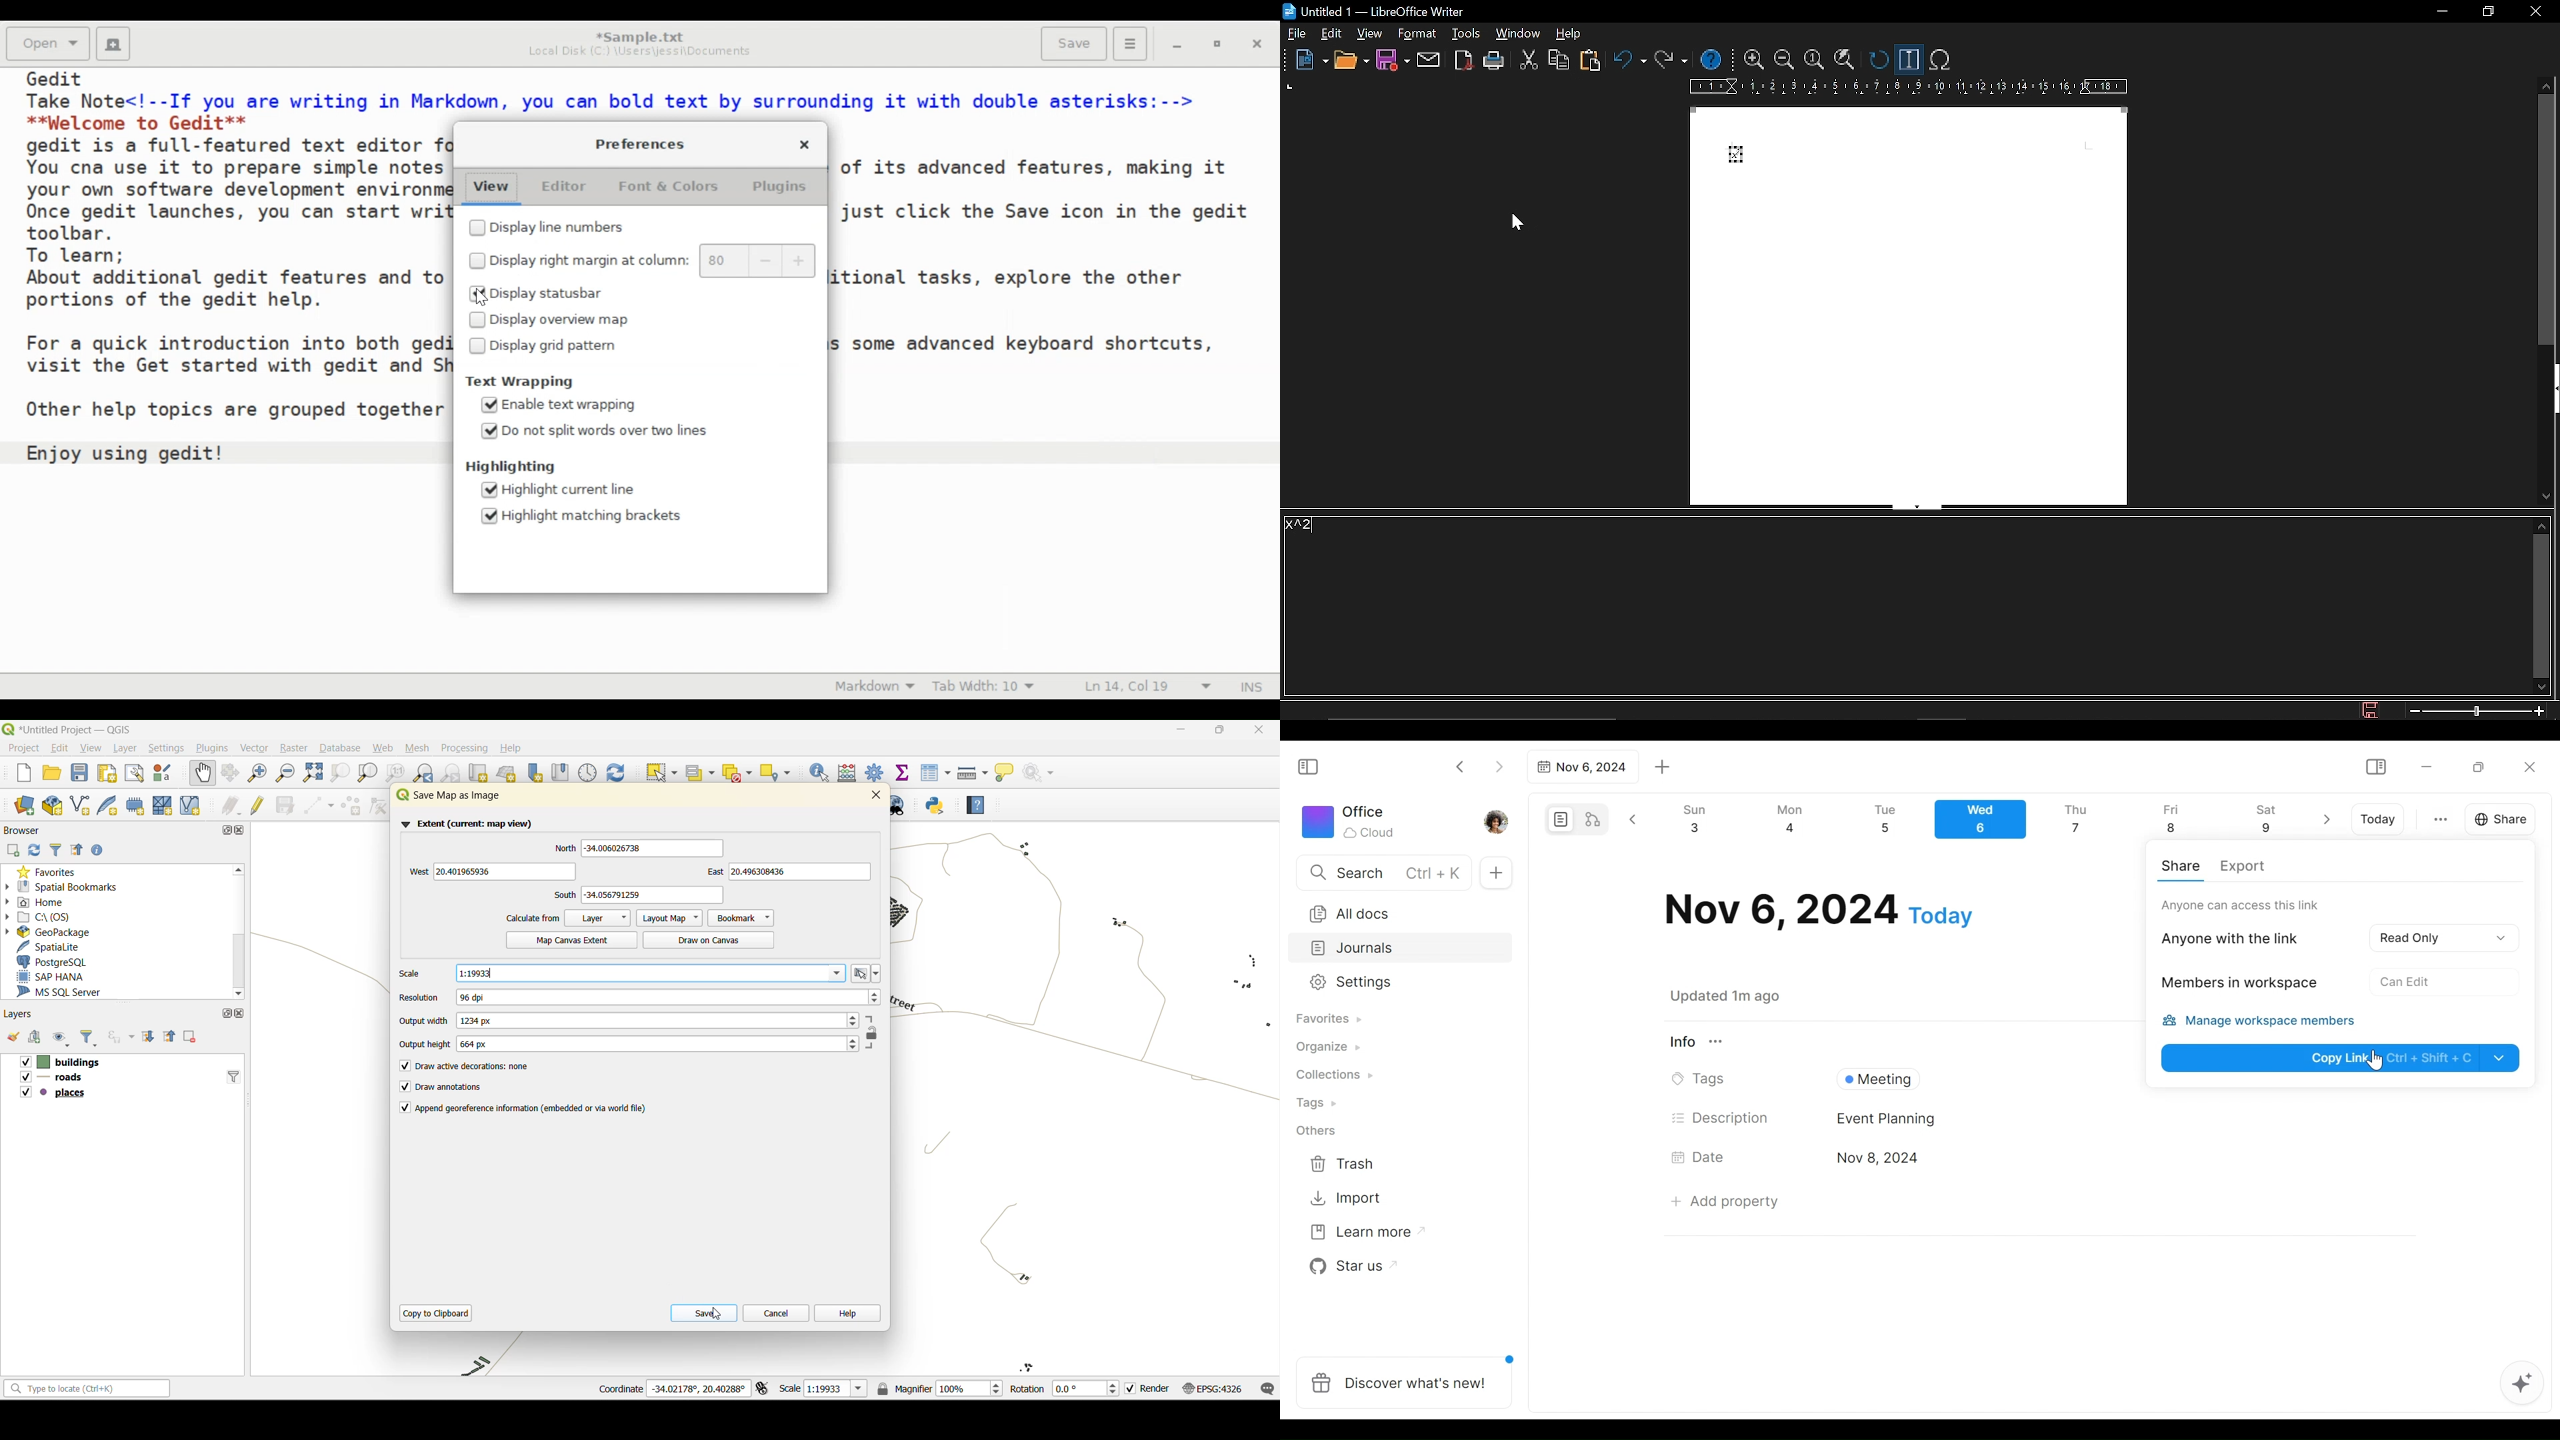 The width and height of the screenshot is (2576, 1456). Describe the element at coordinates (2383, 1059) in the screenshot. I see `Cursor` at that location.